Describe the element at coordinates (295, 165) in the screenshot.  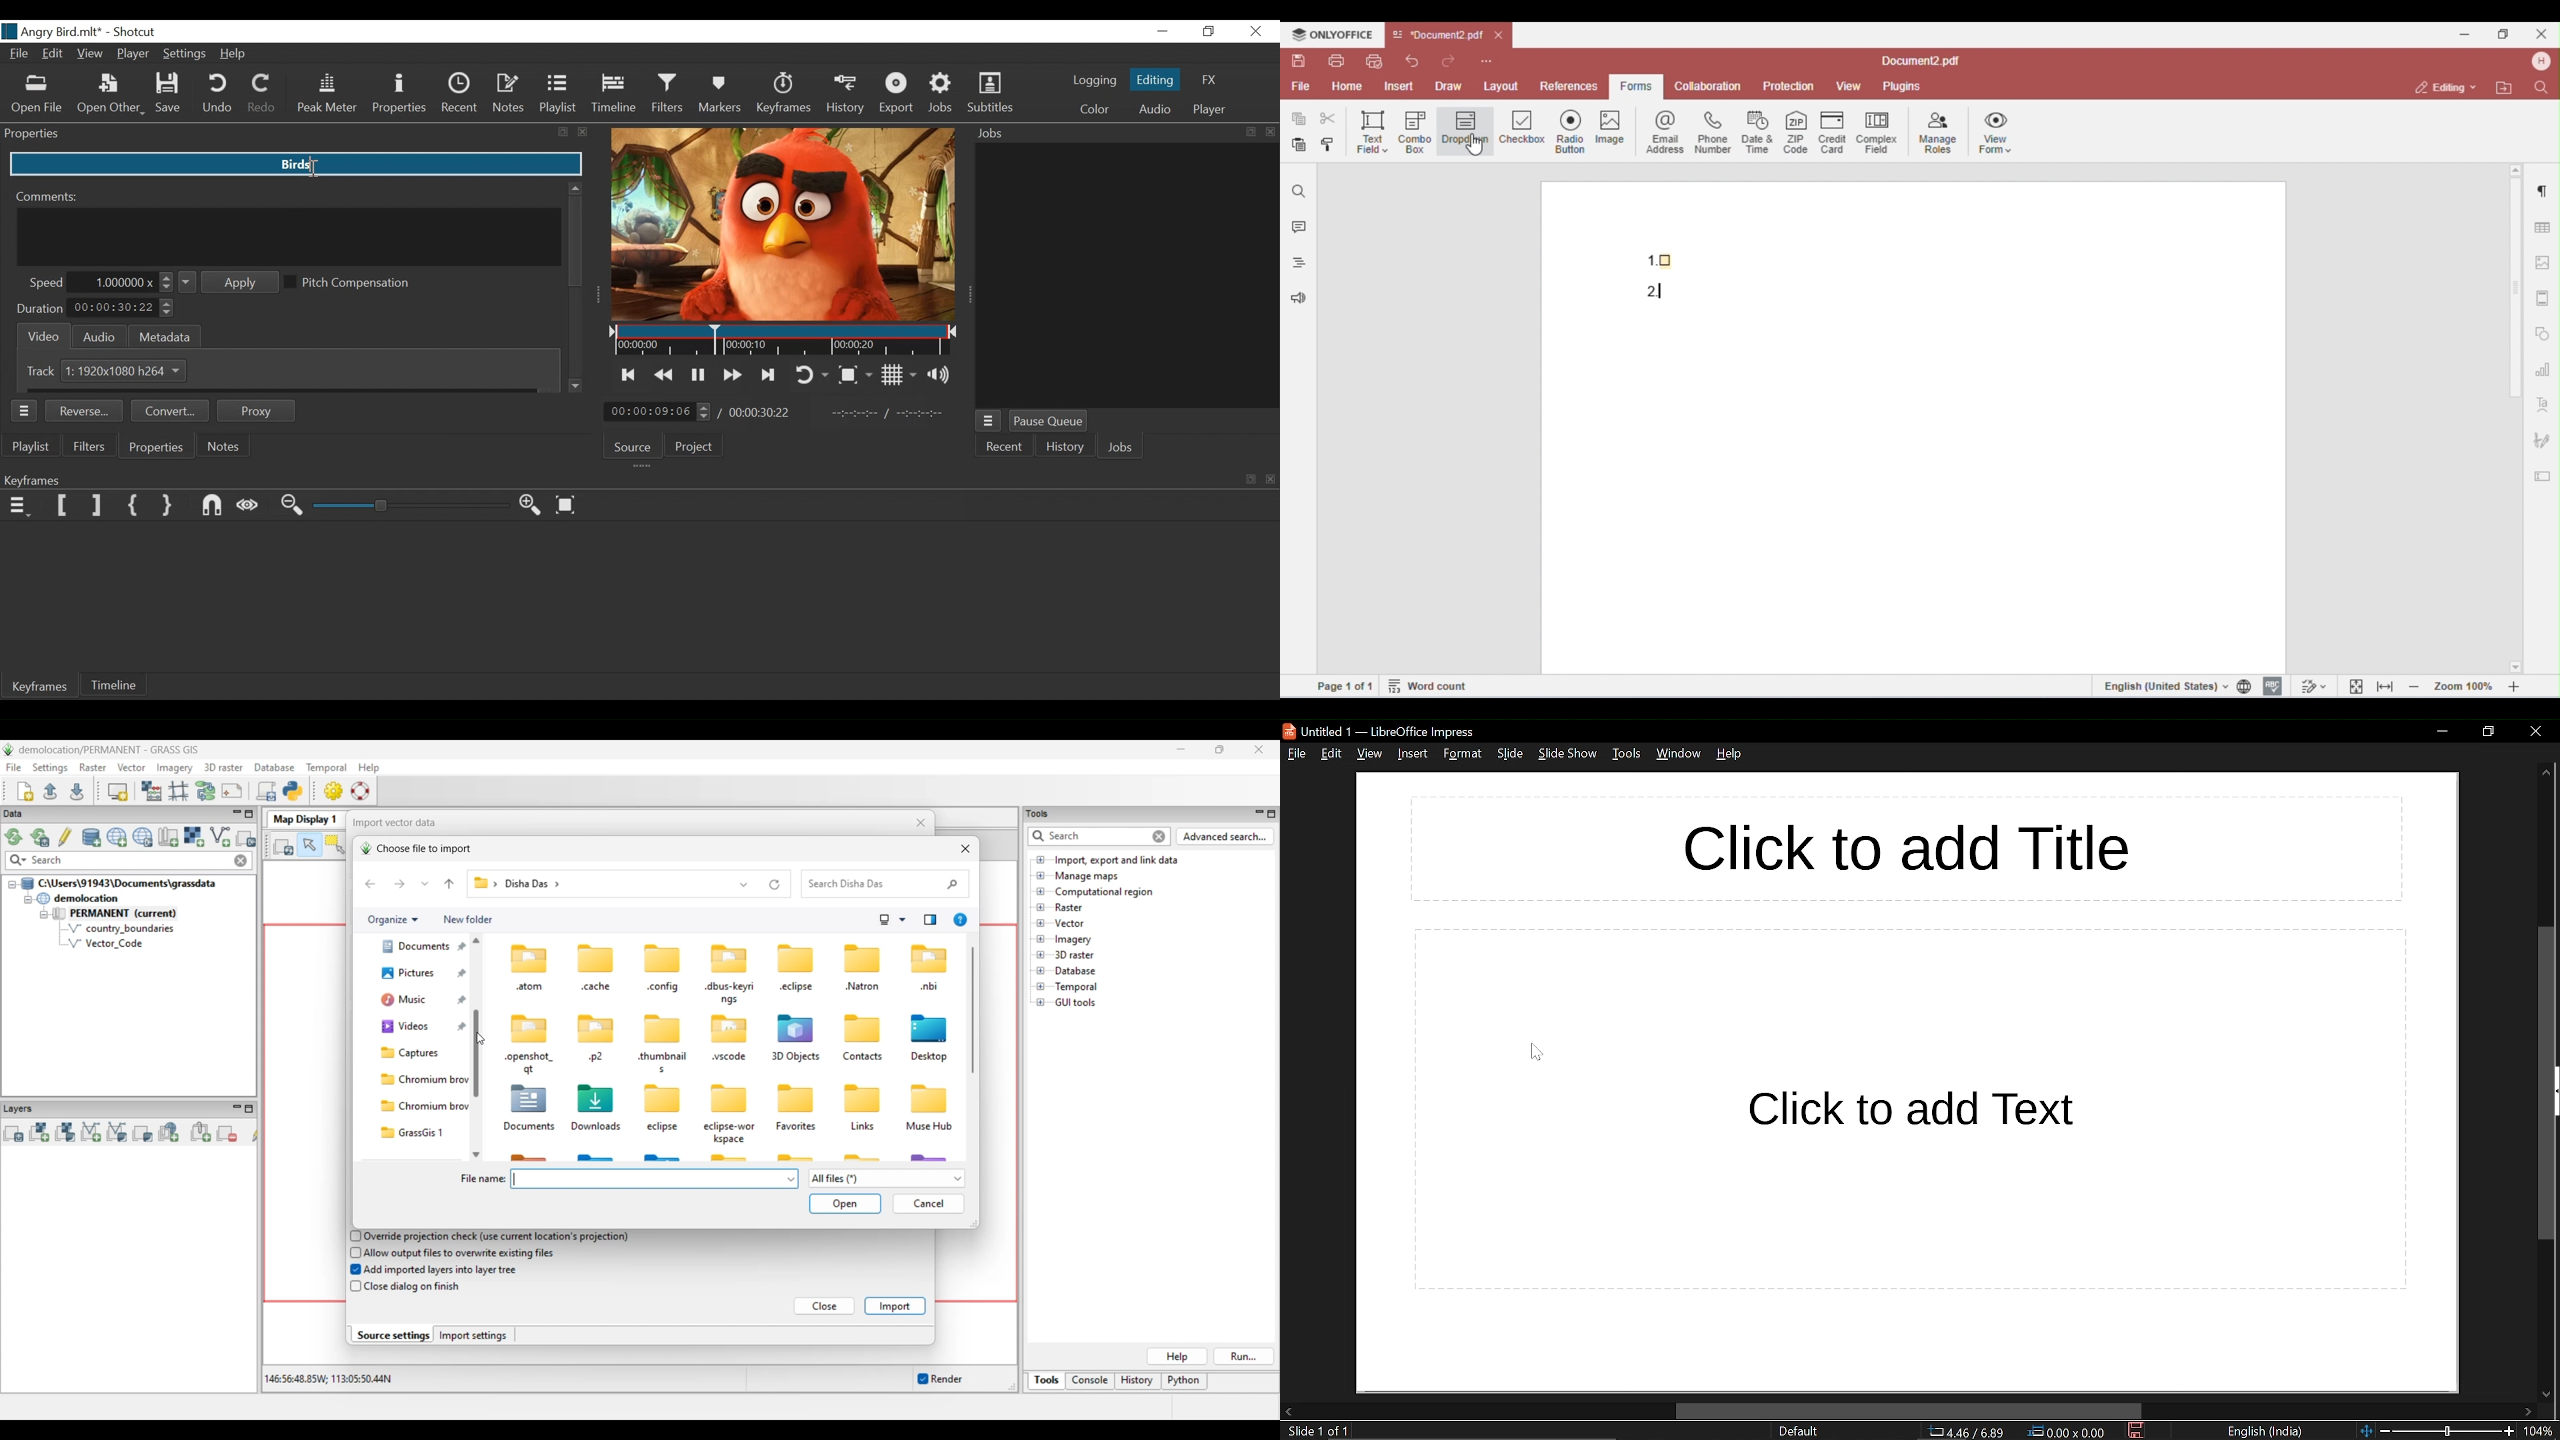
I see `Text Box` at that location.